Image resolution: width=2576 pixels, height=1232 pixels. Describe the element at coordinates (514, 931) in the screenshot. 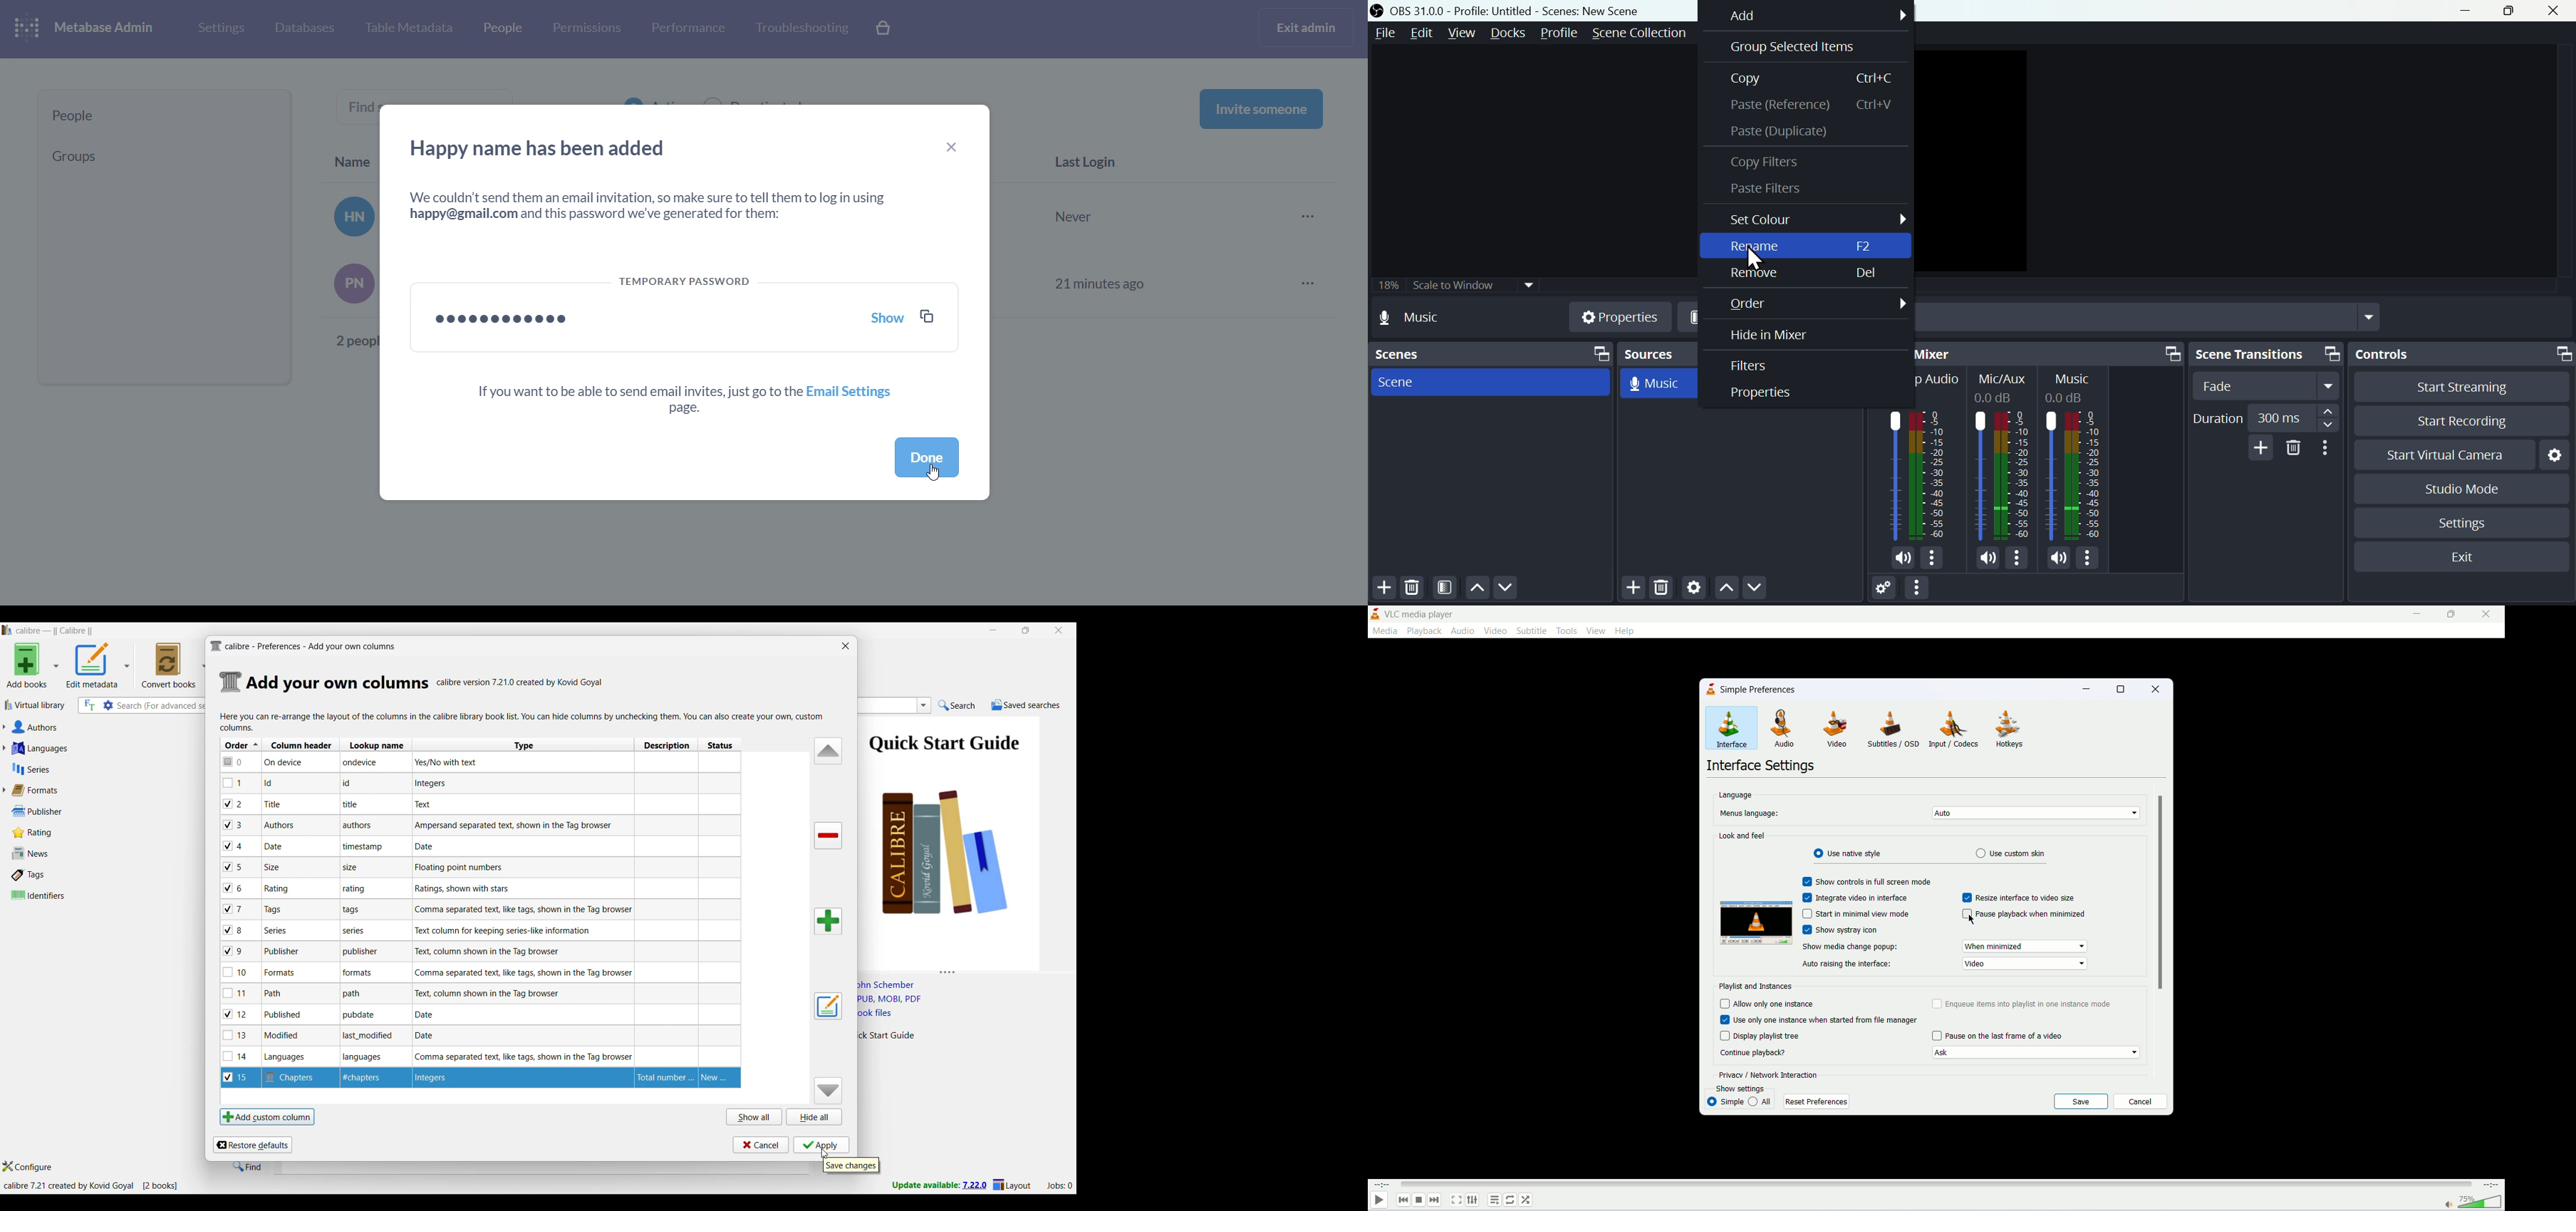

I see `Explanation` at that location.